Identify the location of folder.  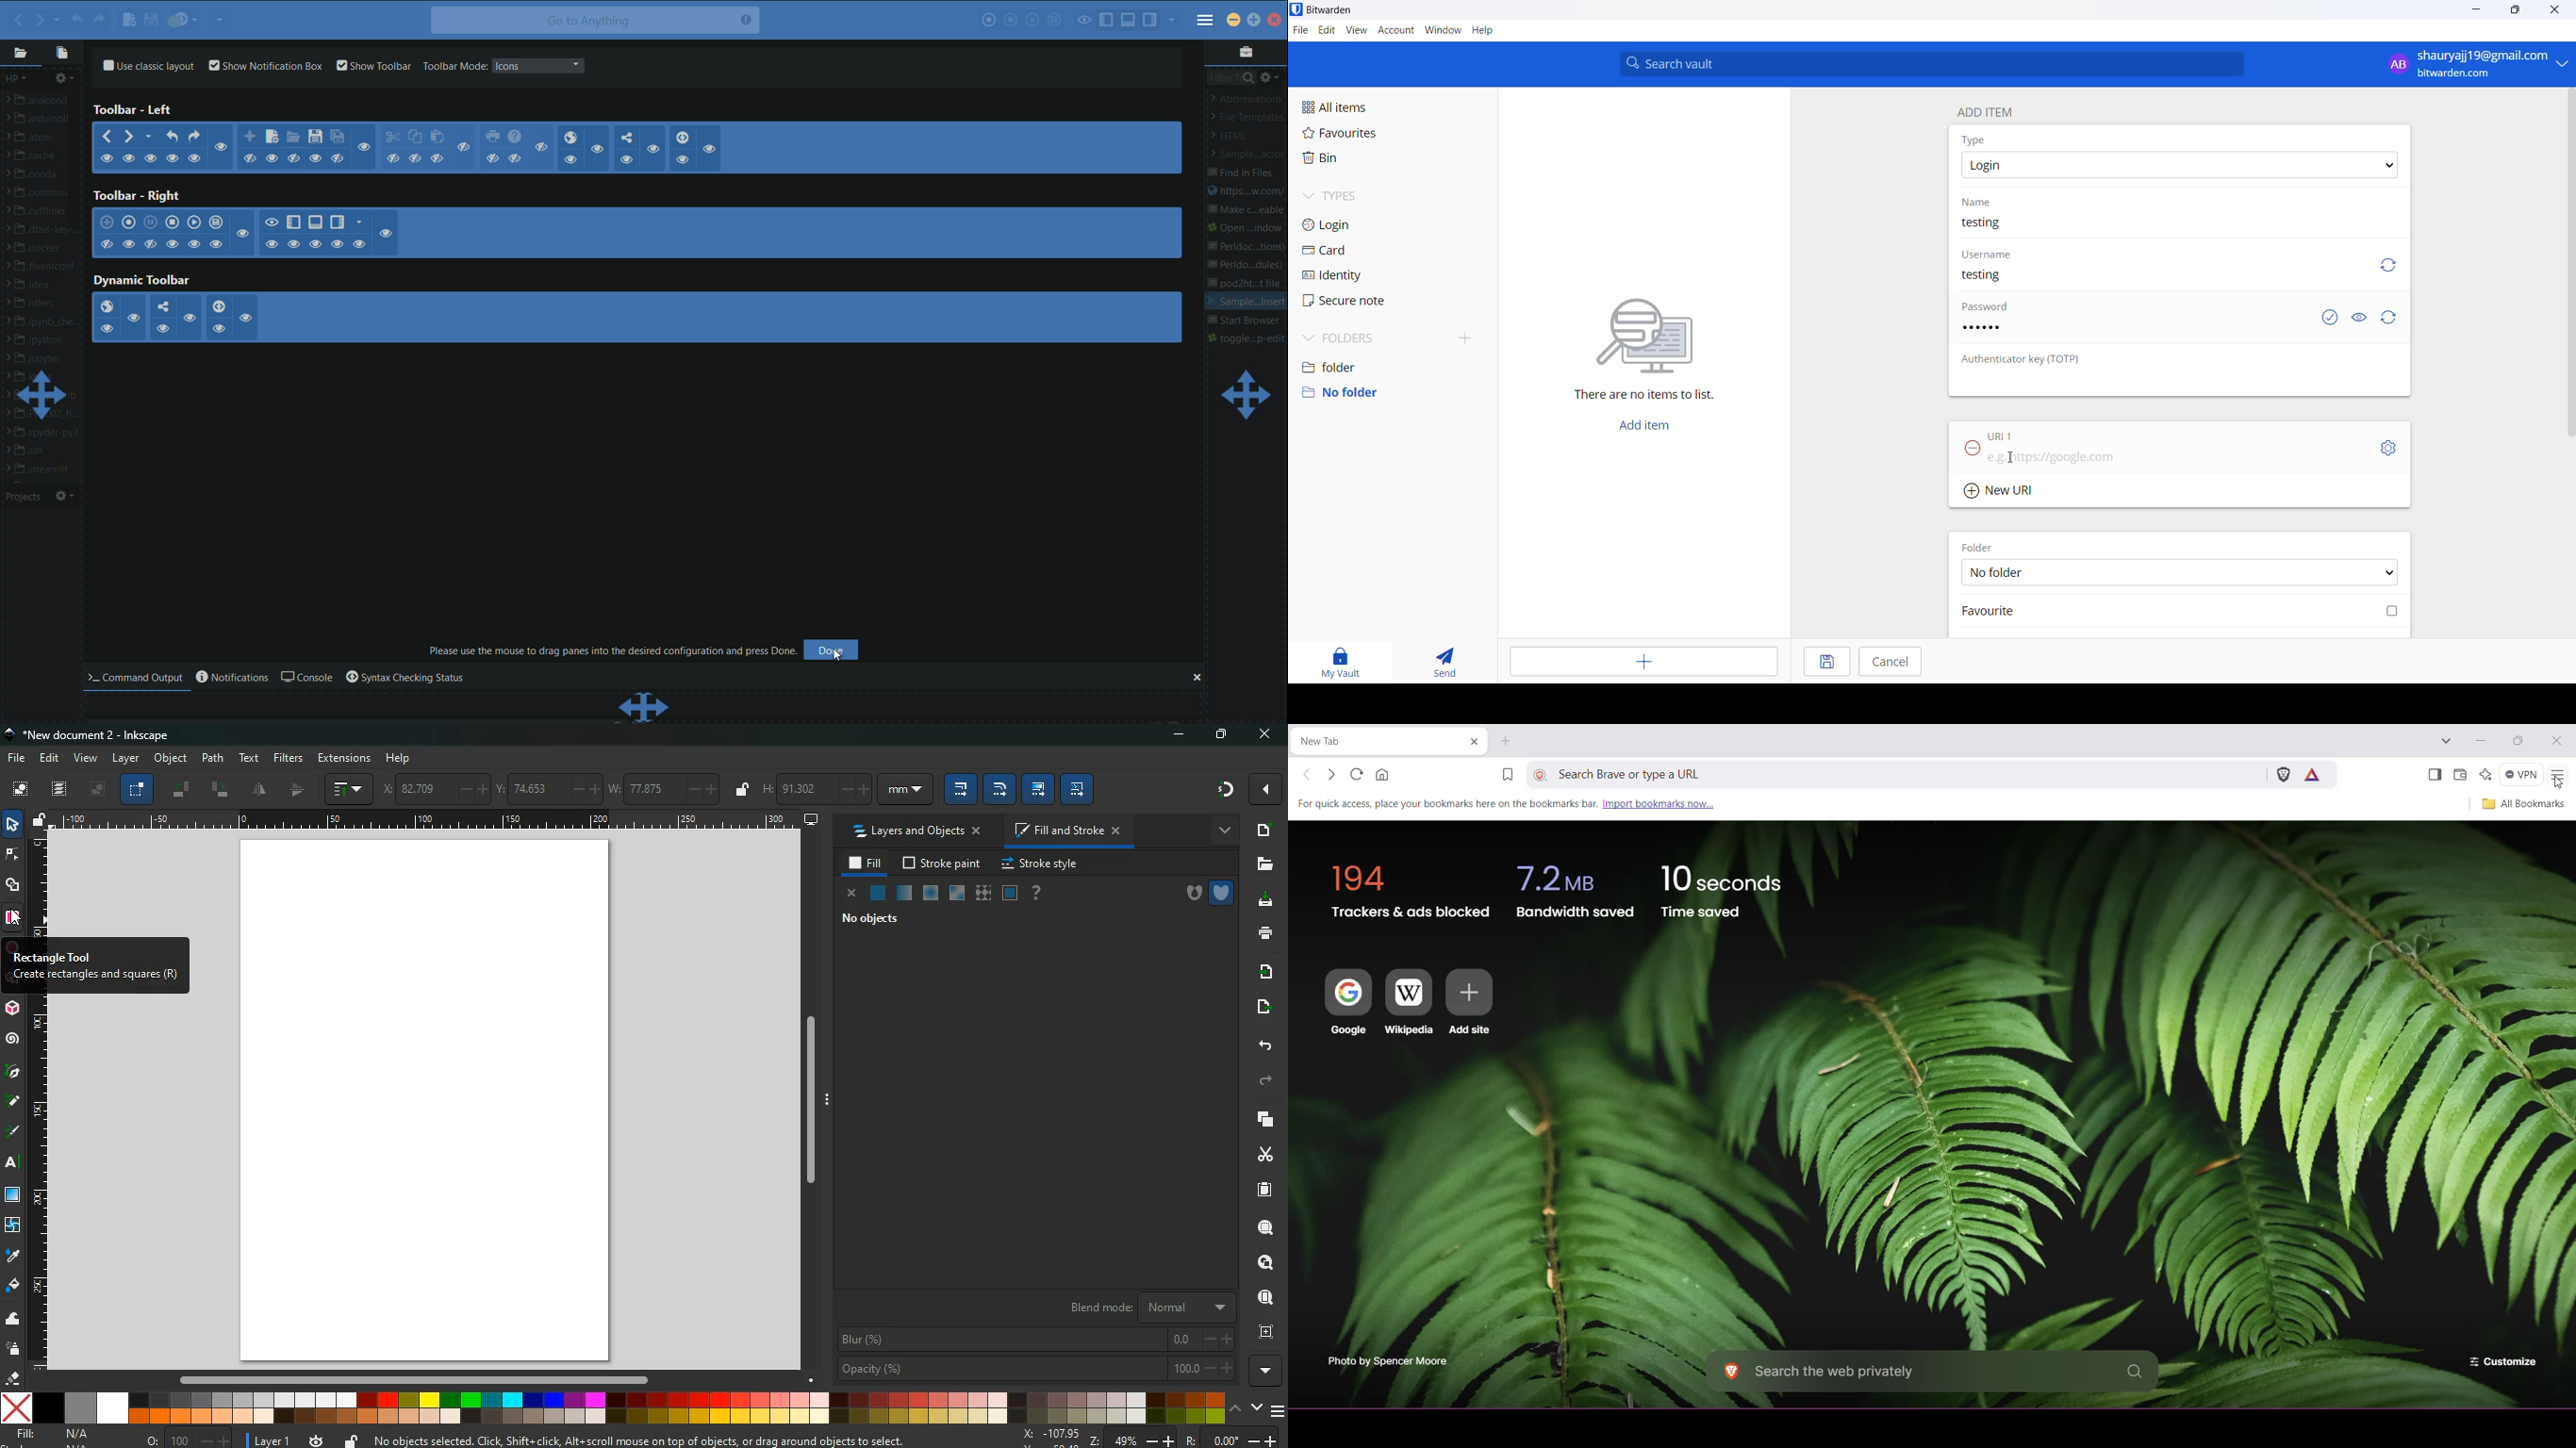
(1389, 364).